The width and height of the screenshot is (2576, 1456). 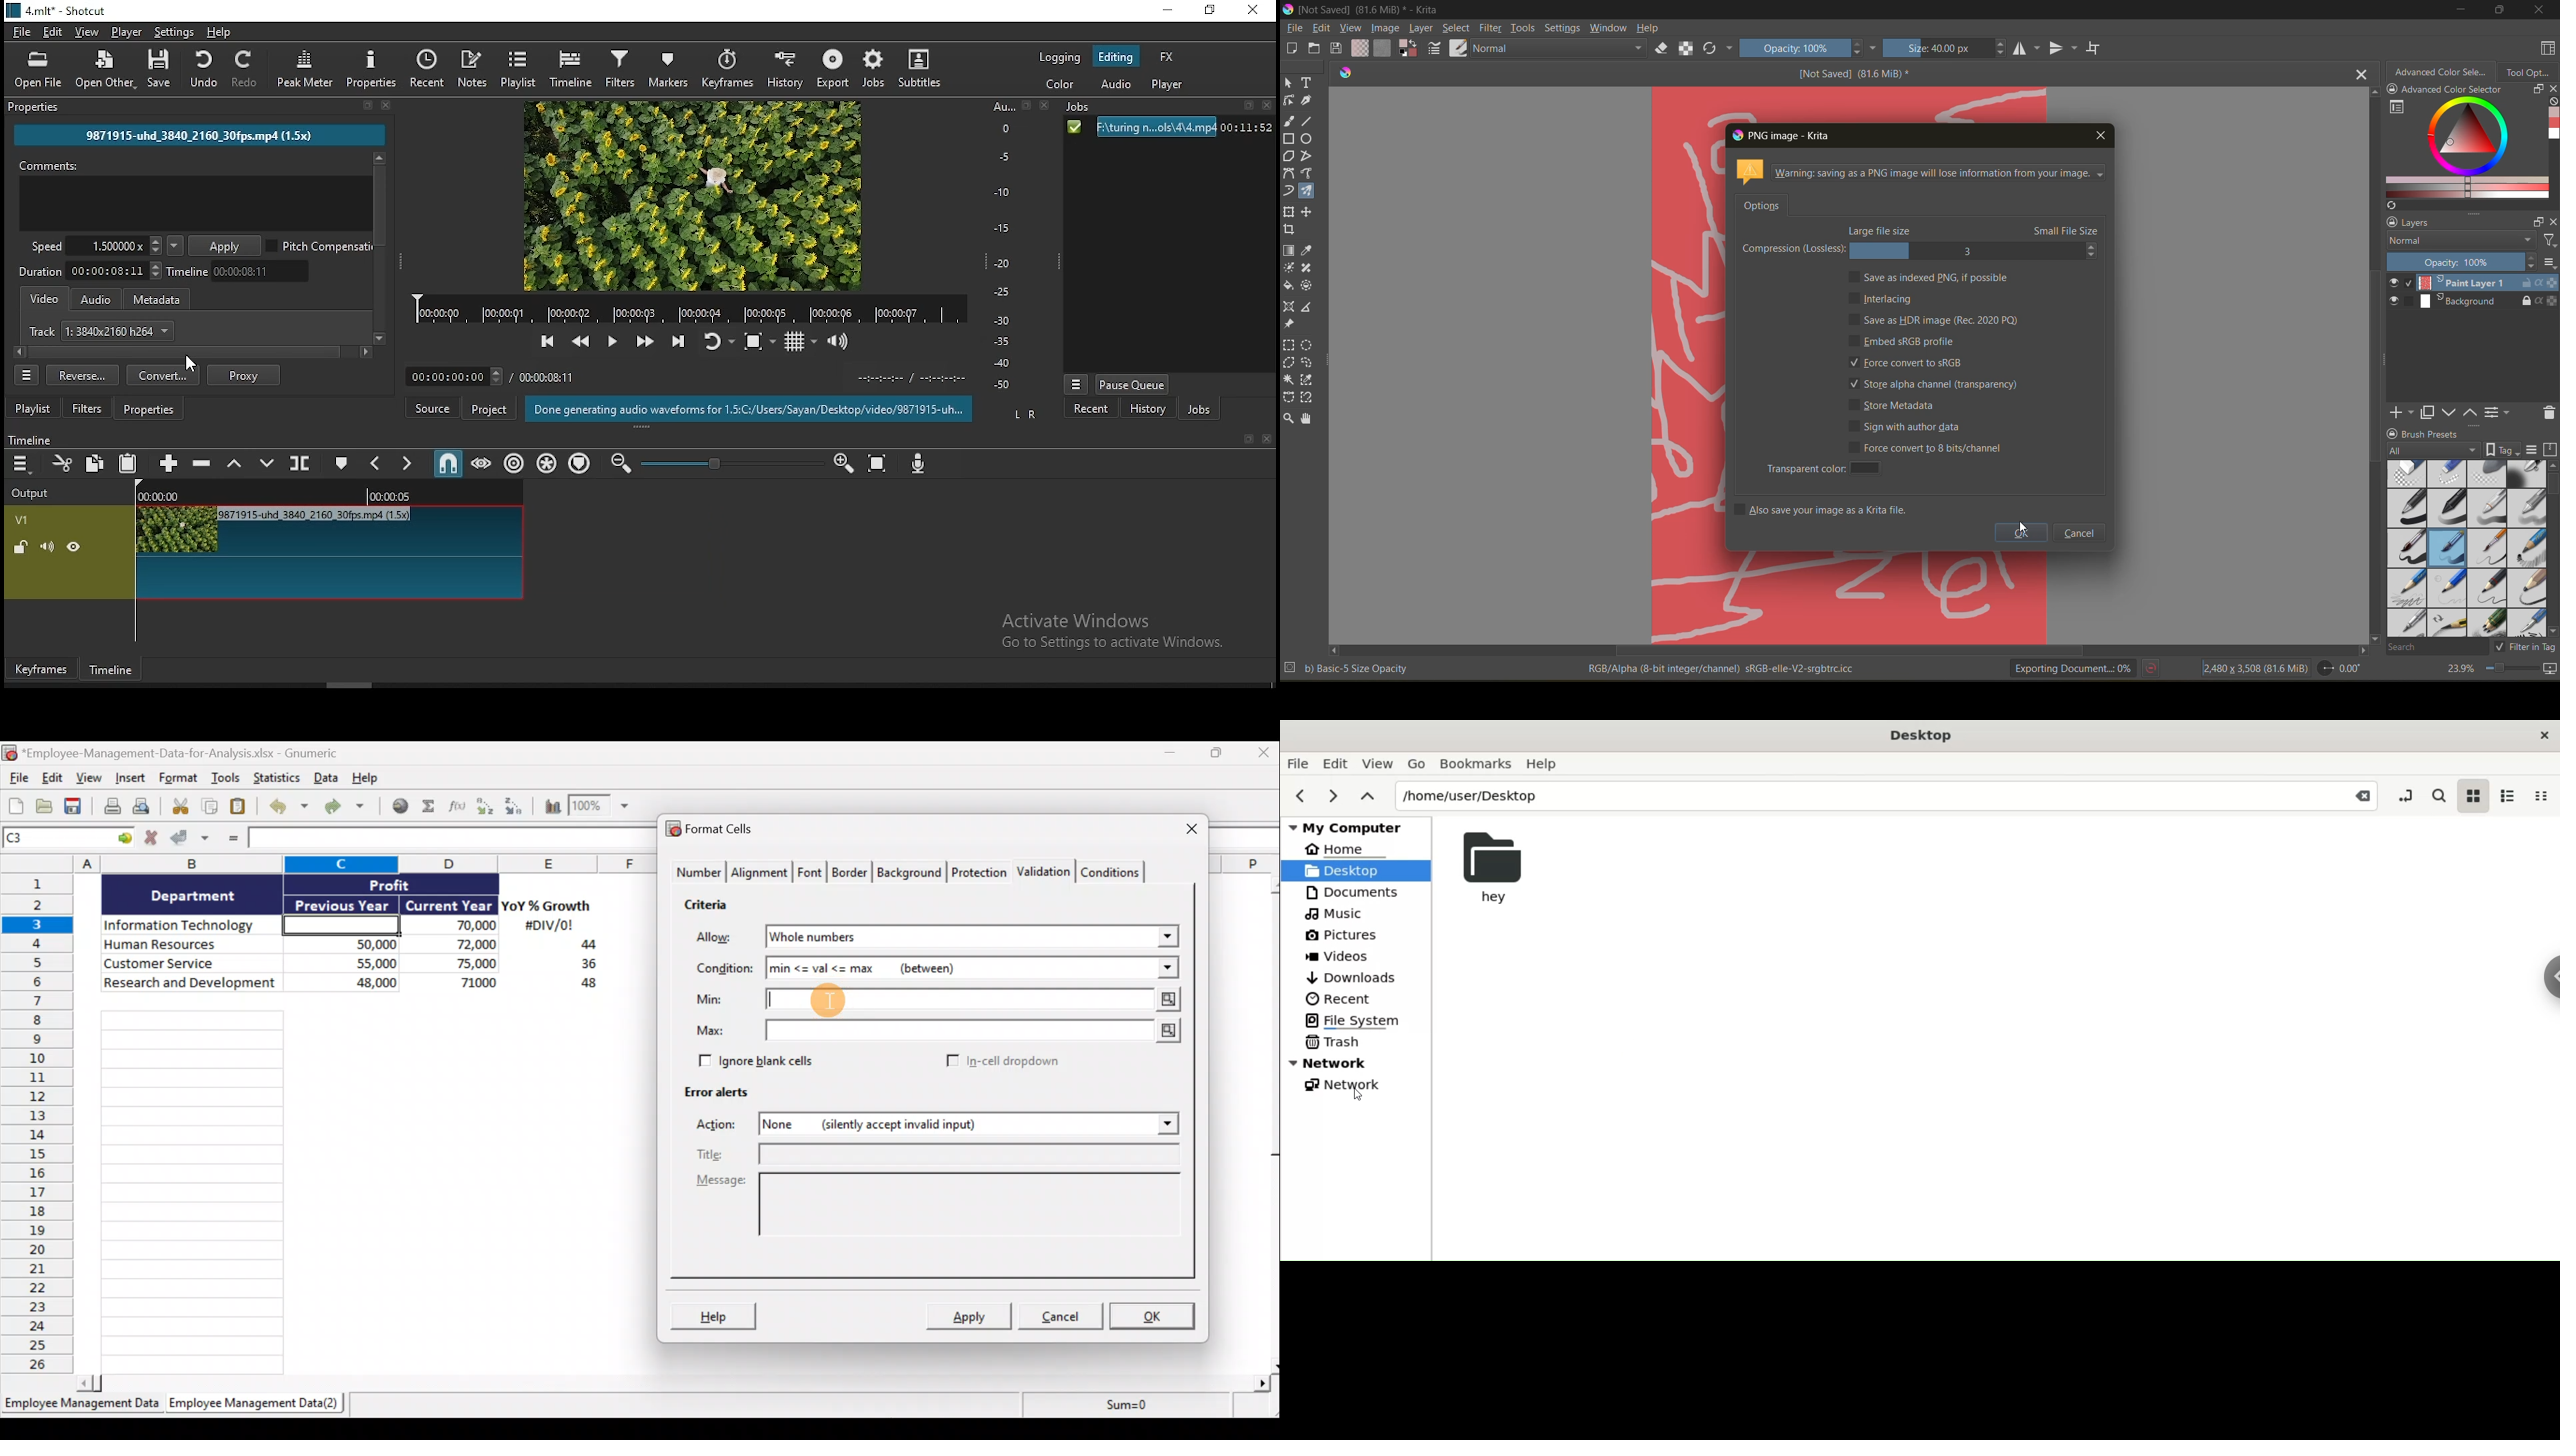 What do you see at coordinates (125, 839) in the screenshot?
I see `Go to` at bounding box center [125, 839].